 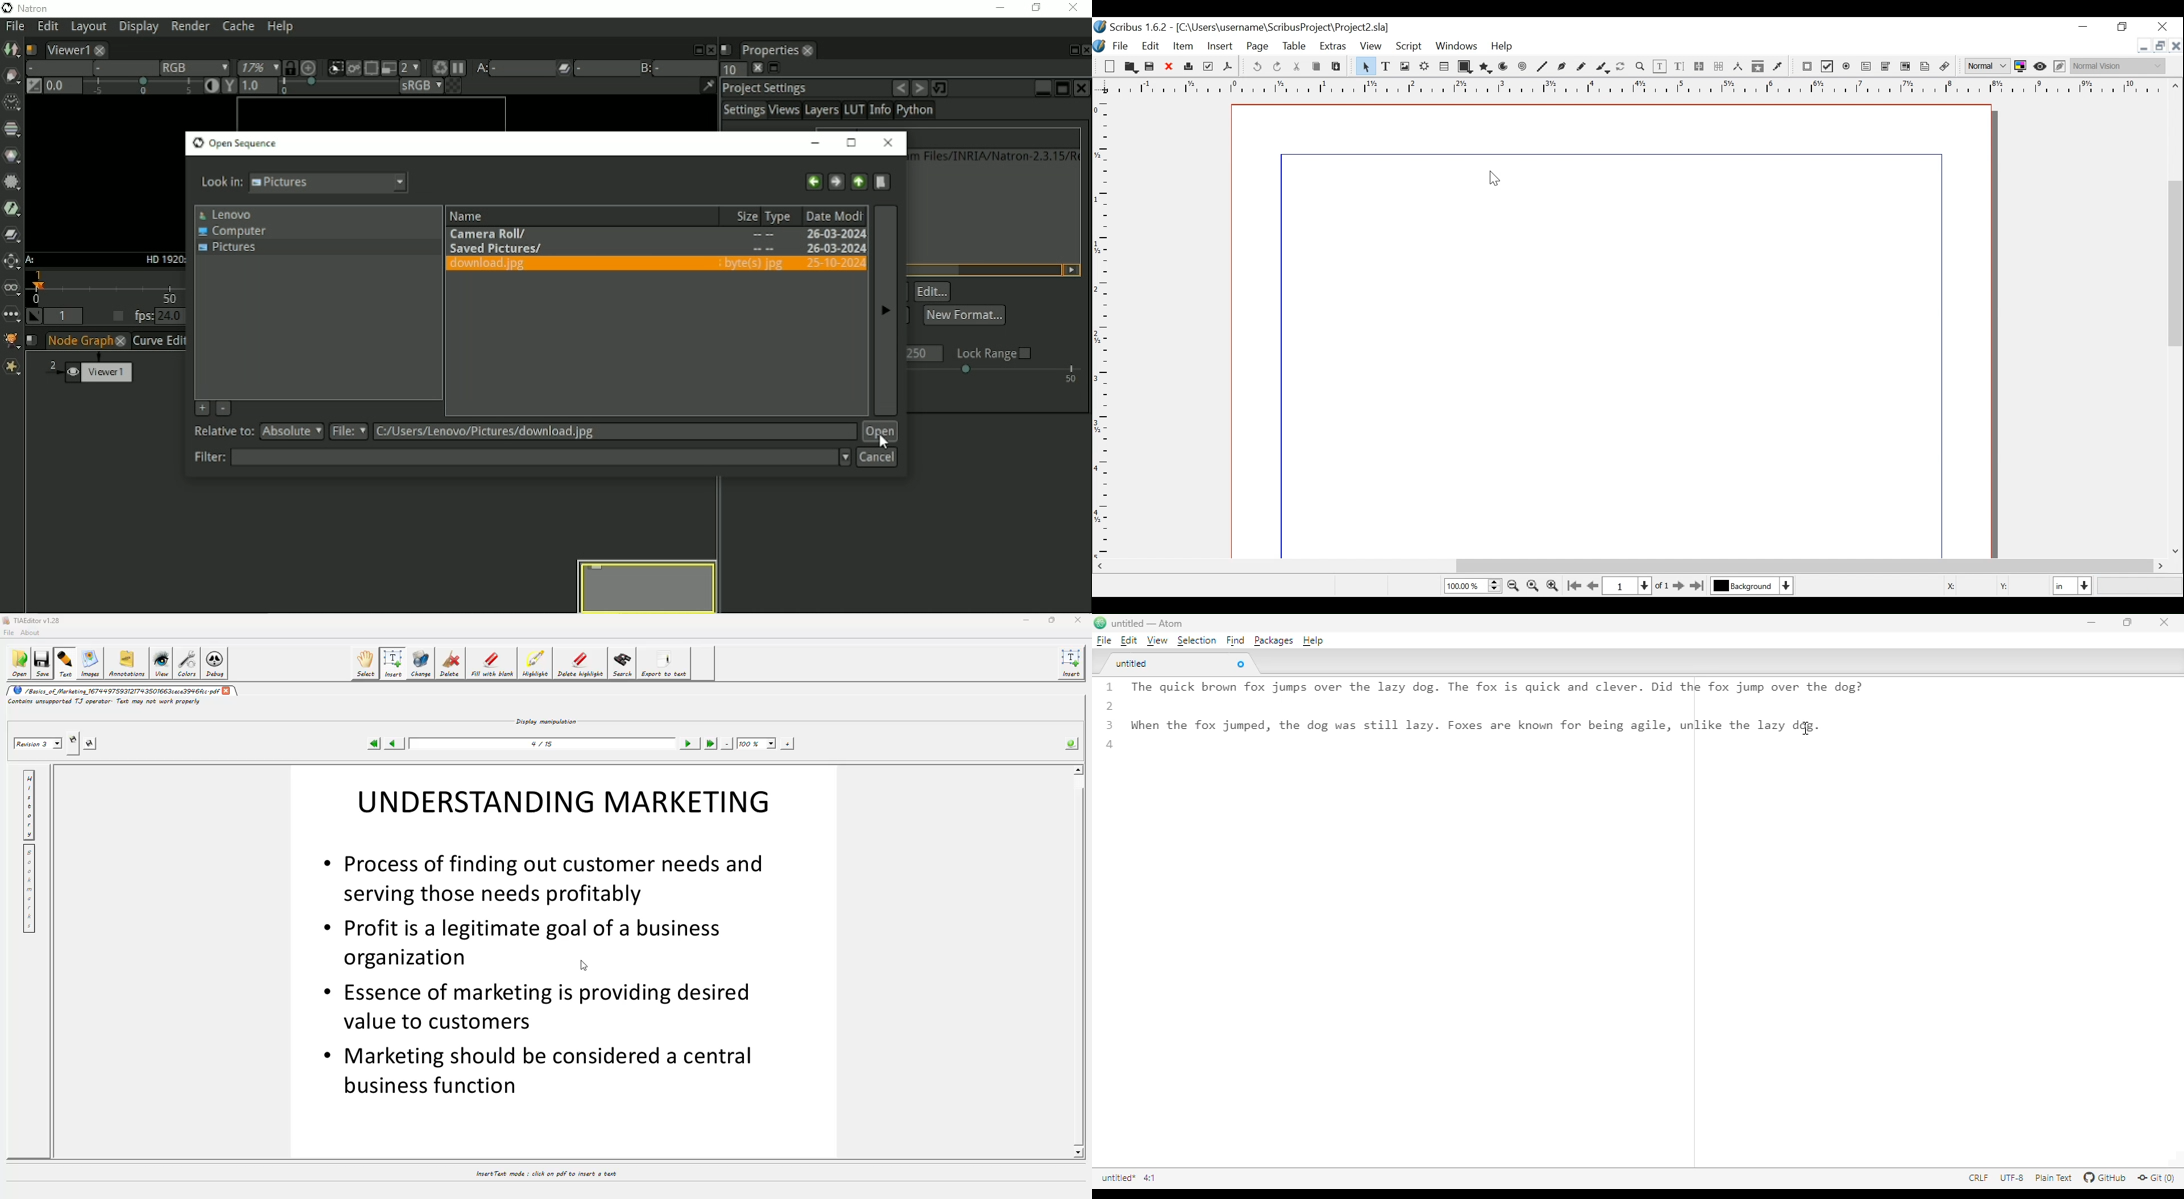 I want to click on Edit, so click(x=933, y=292).